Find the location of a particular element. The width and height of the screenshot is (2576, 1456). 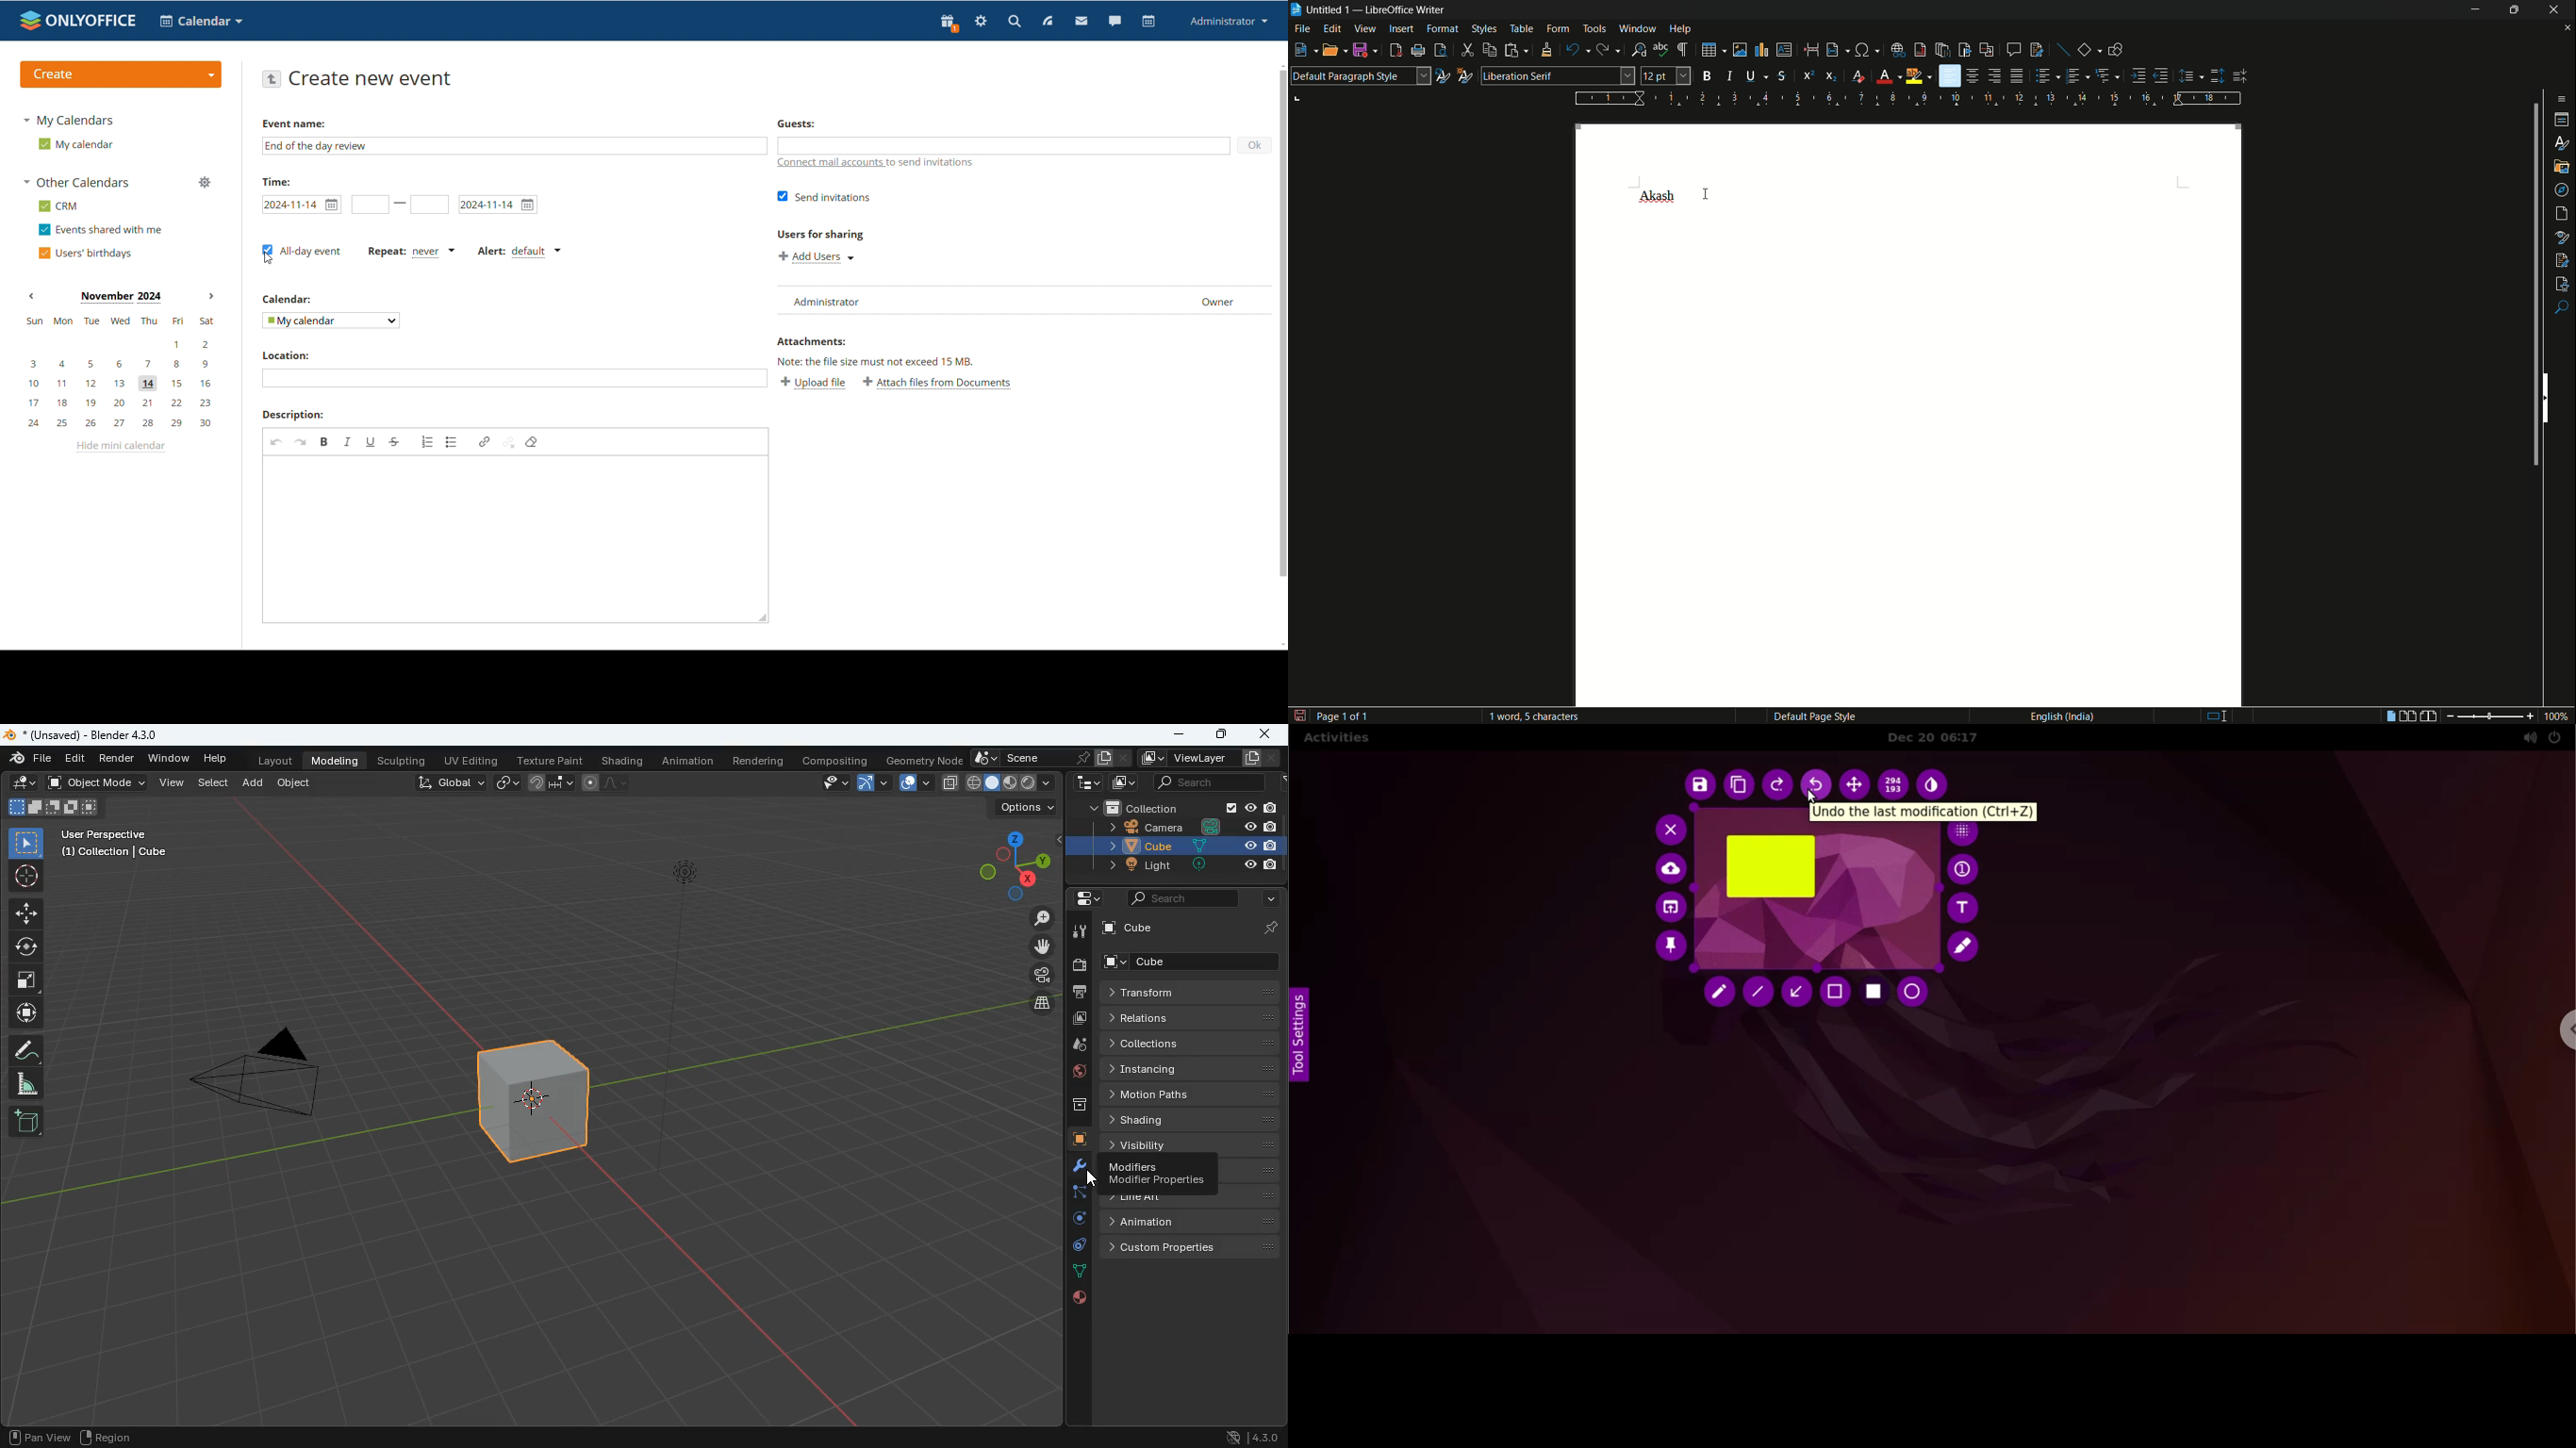

find and replace is located at coordinates (1639, 50).